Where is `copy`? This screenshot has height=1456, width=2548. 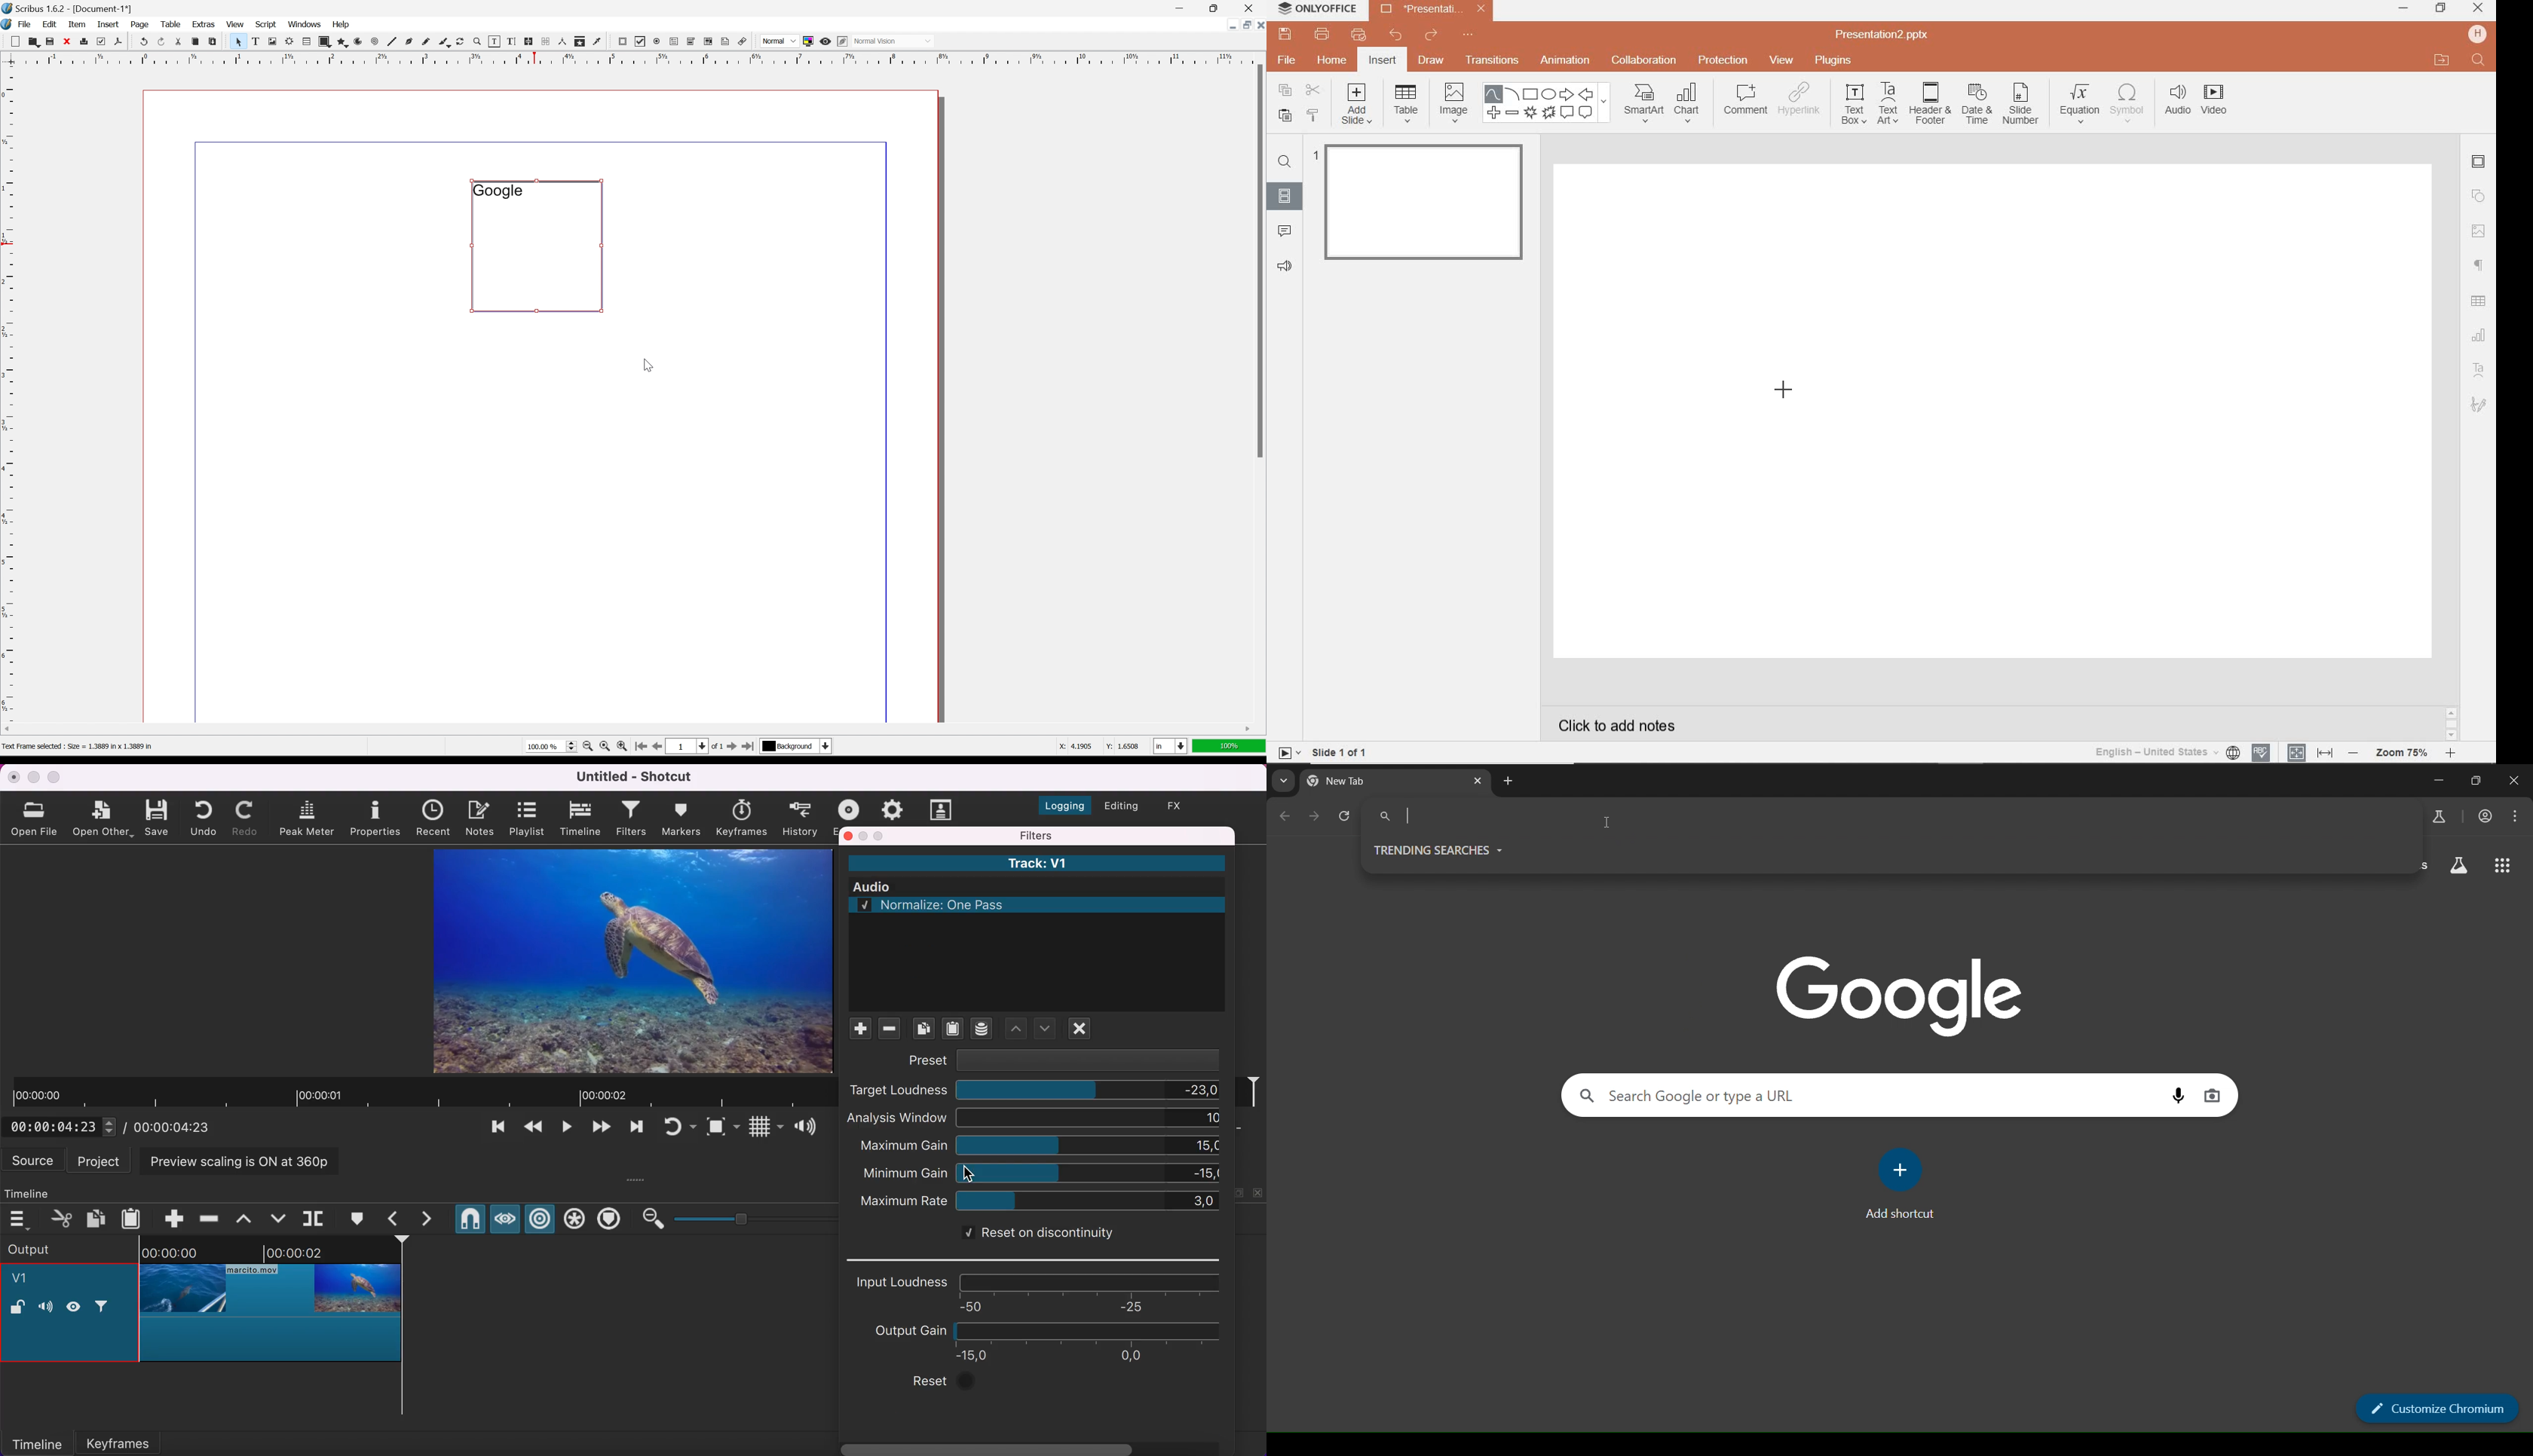
copy is located at coordinates (197, 42).